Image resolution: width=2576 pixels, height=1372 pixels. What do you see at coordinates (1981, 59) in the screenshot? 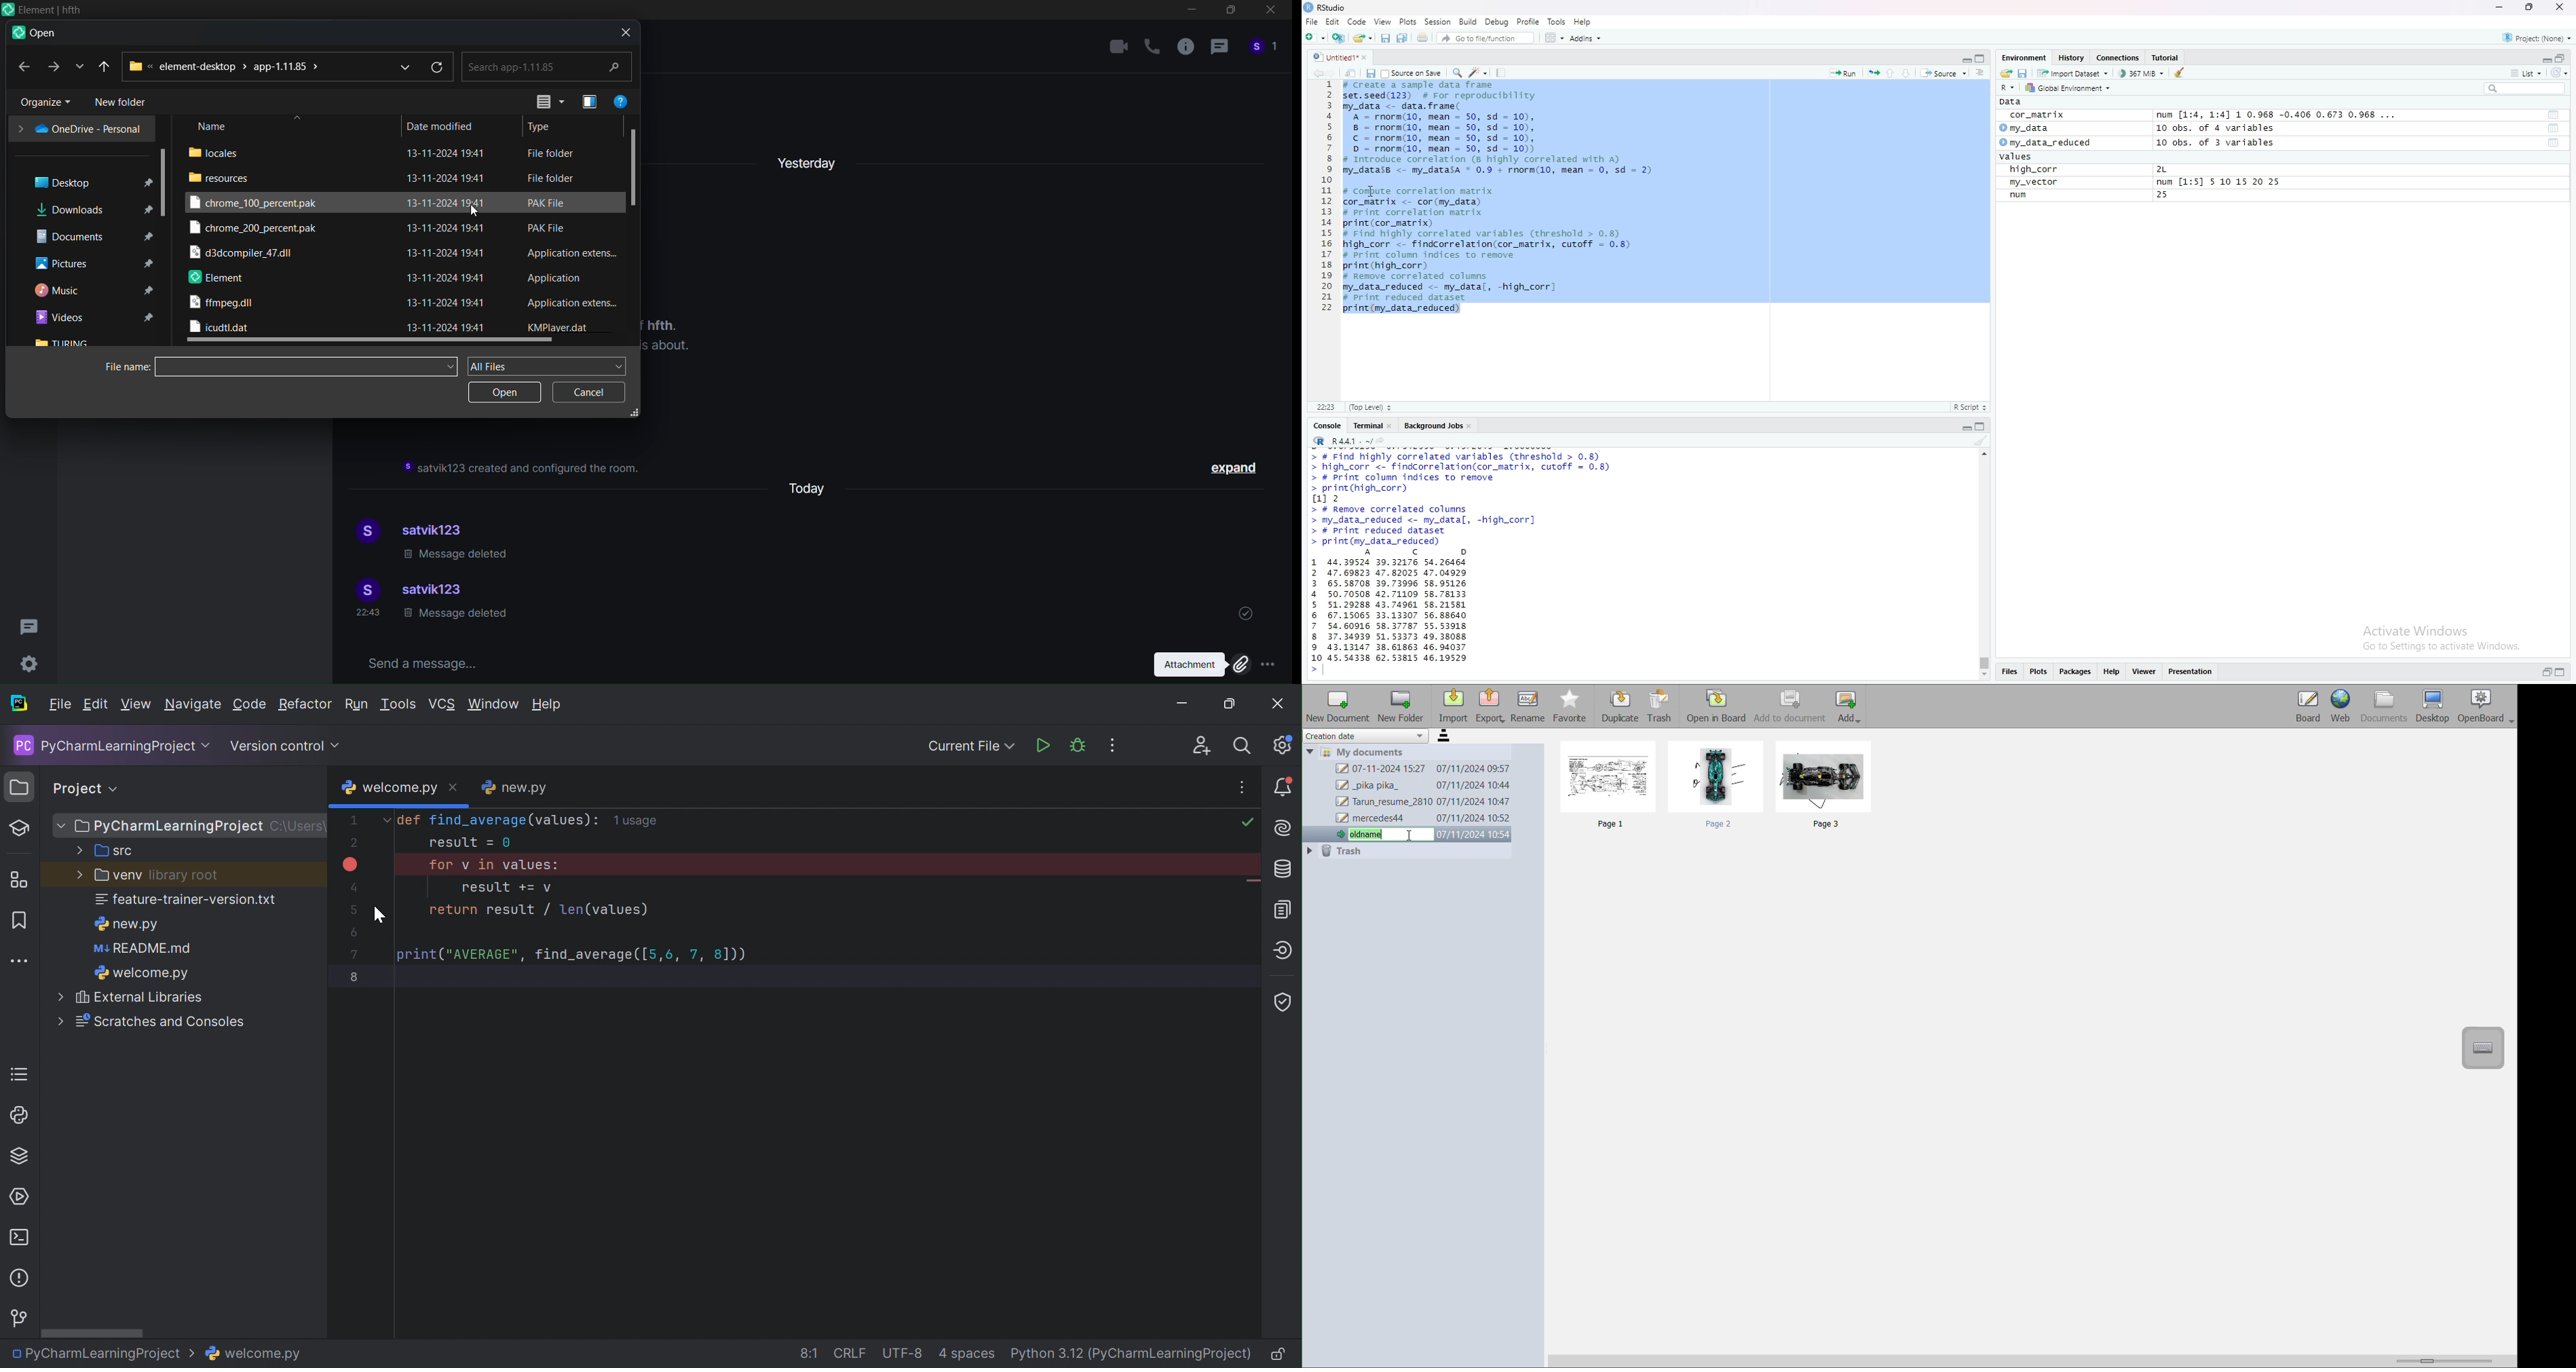
I see `copy` at bounding box center [1981, 59].